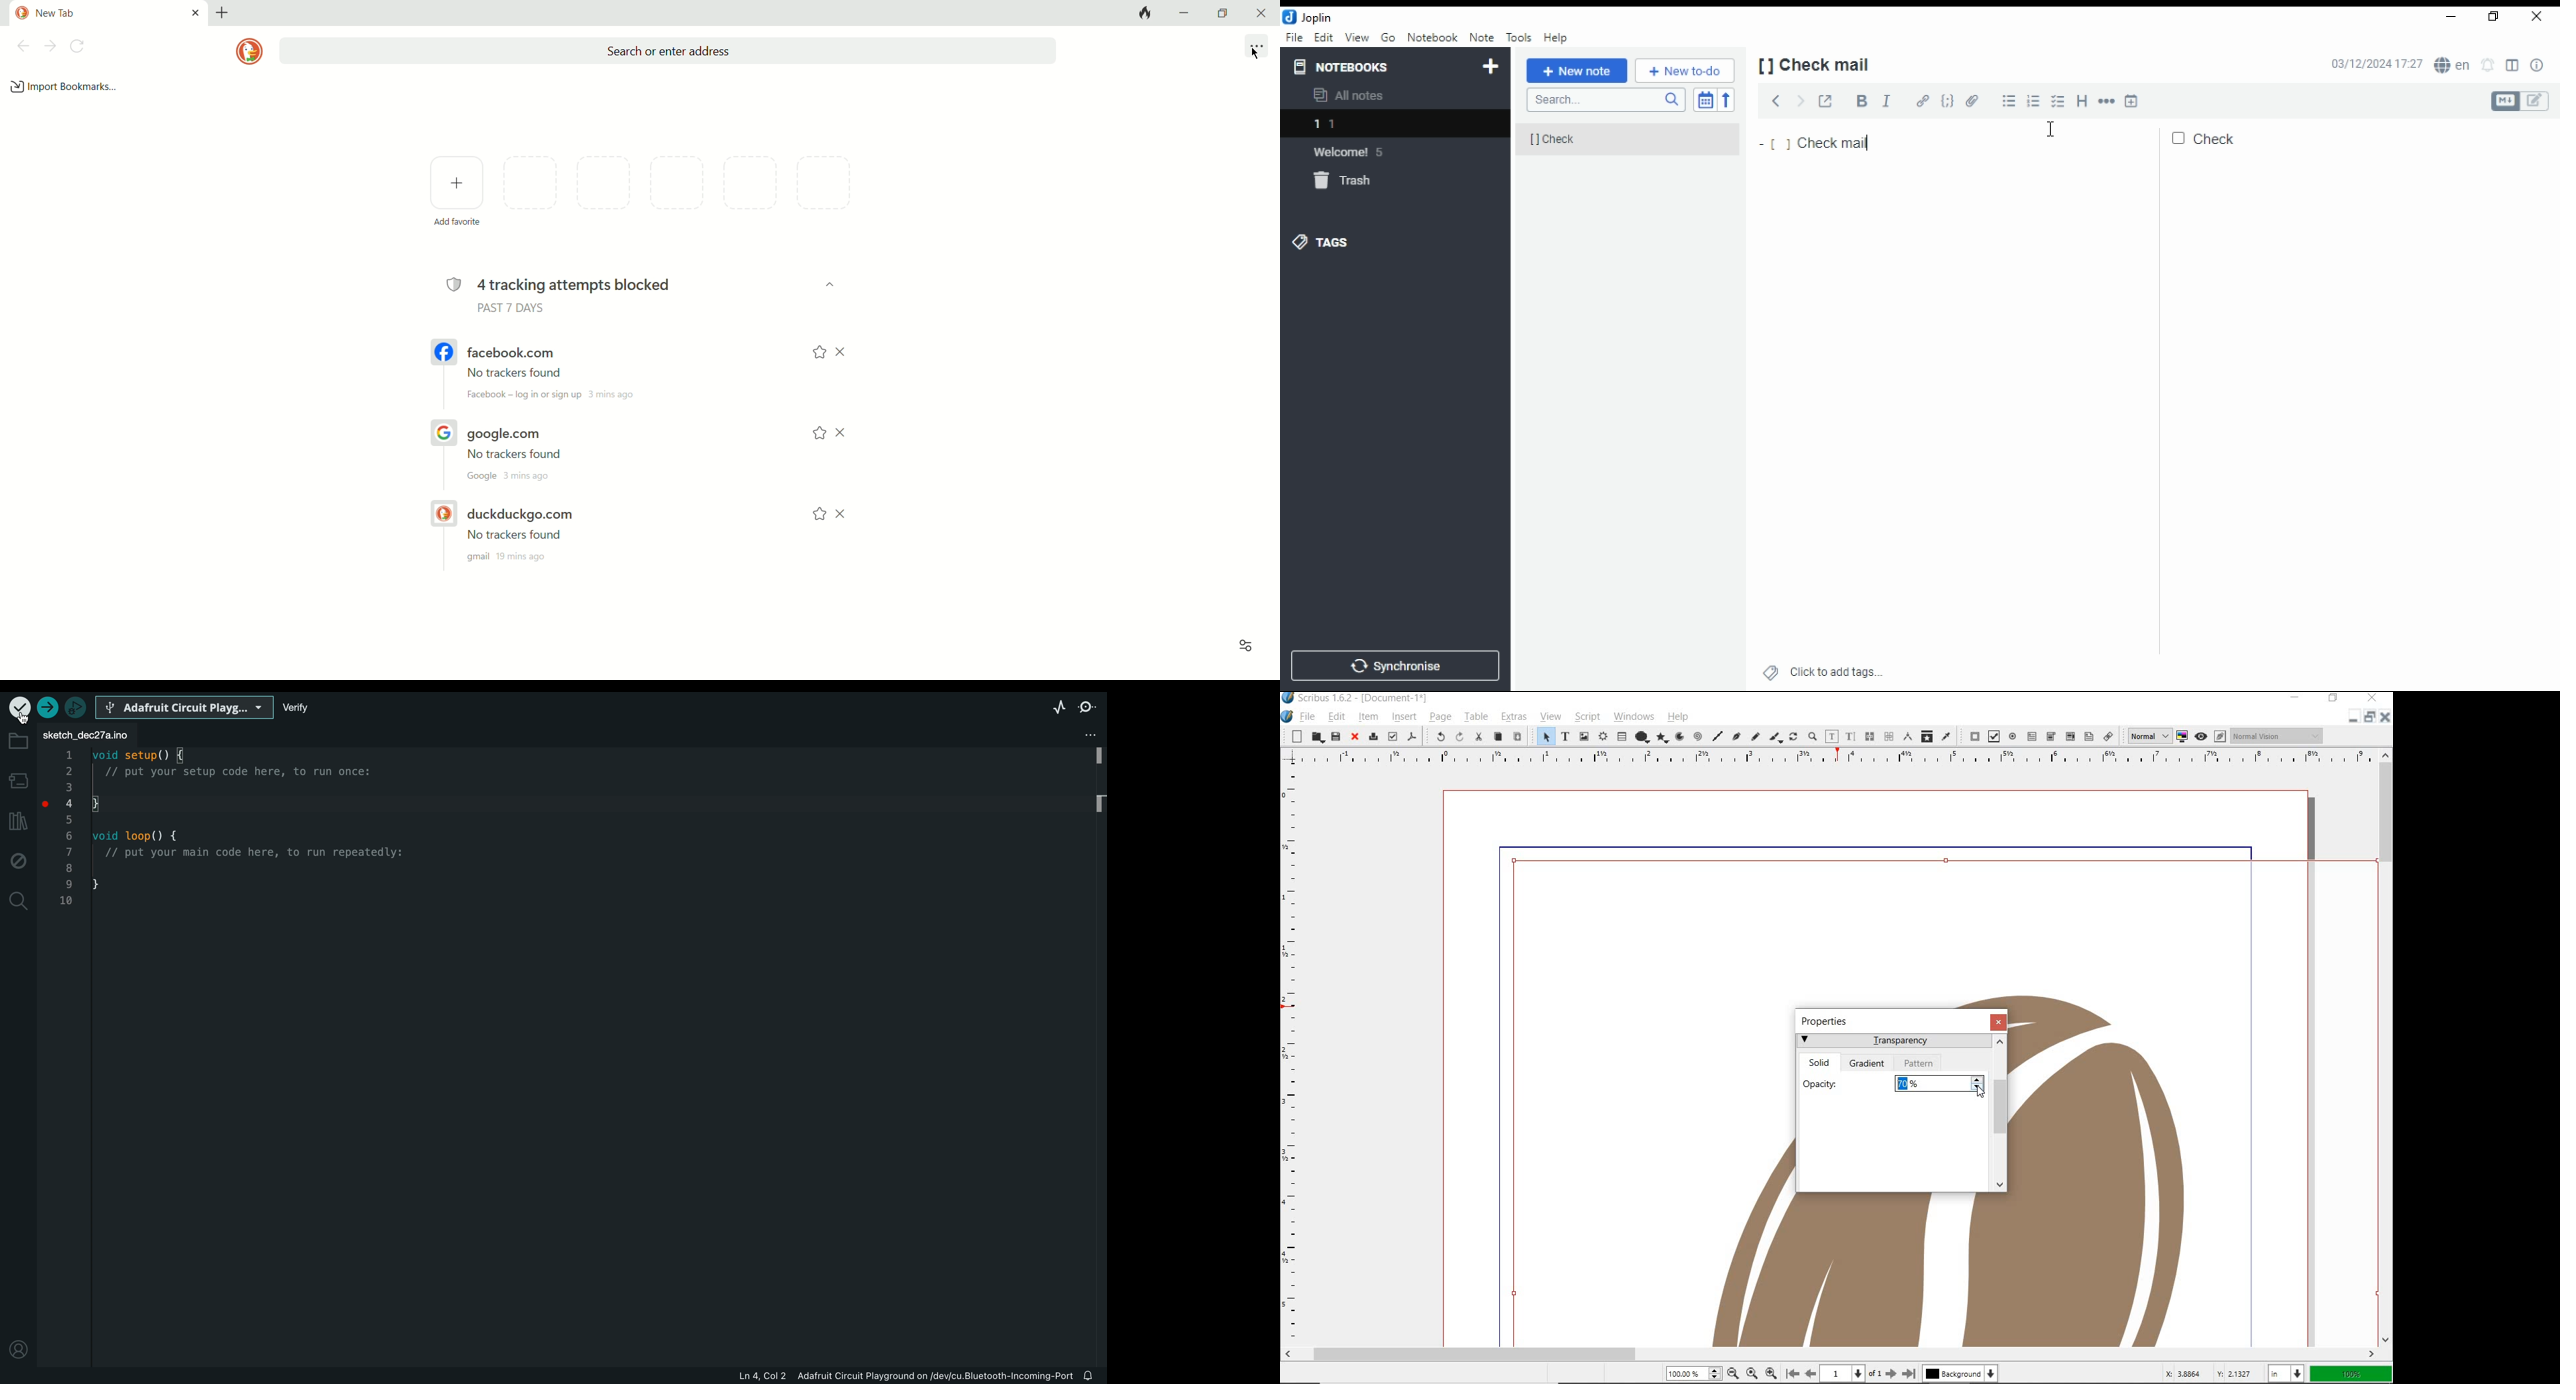 The image size is (2576, 1400). I want to click on pdf combo box, so click(2069, 736).